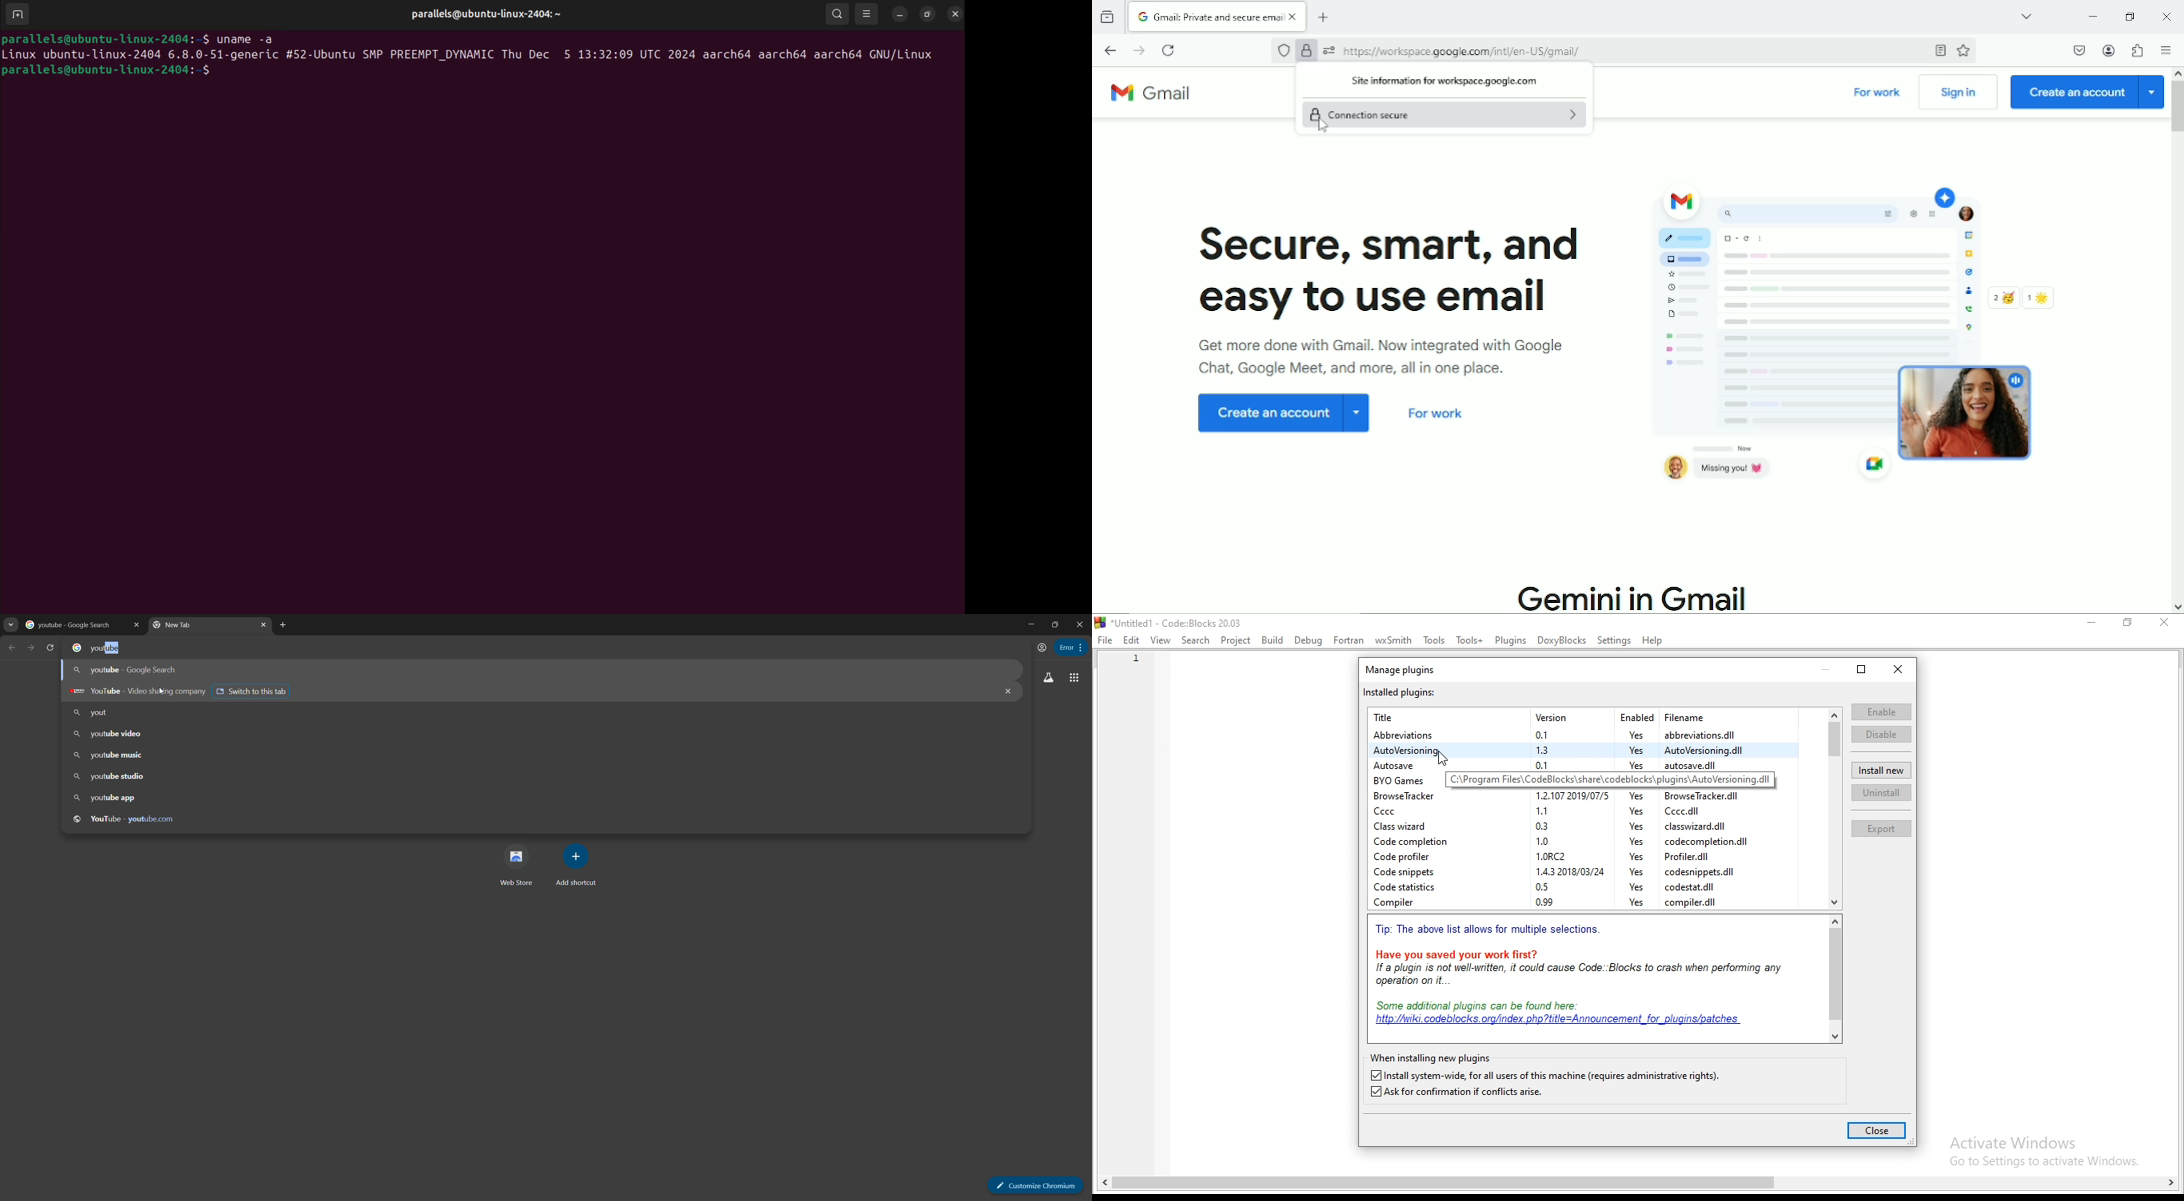  I want to click on Autosave 0.1 Yes autosave.dll, so click(1565, 766).